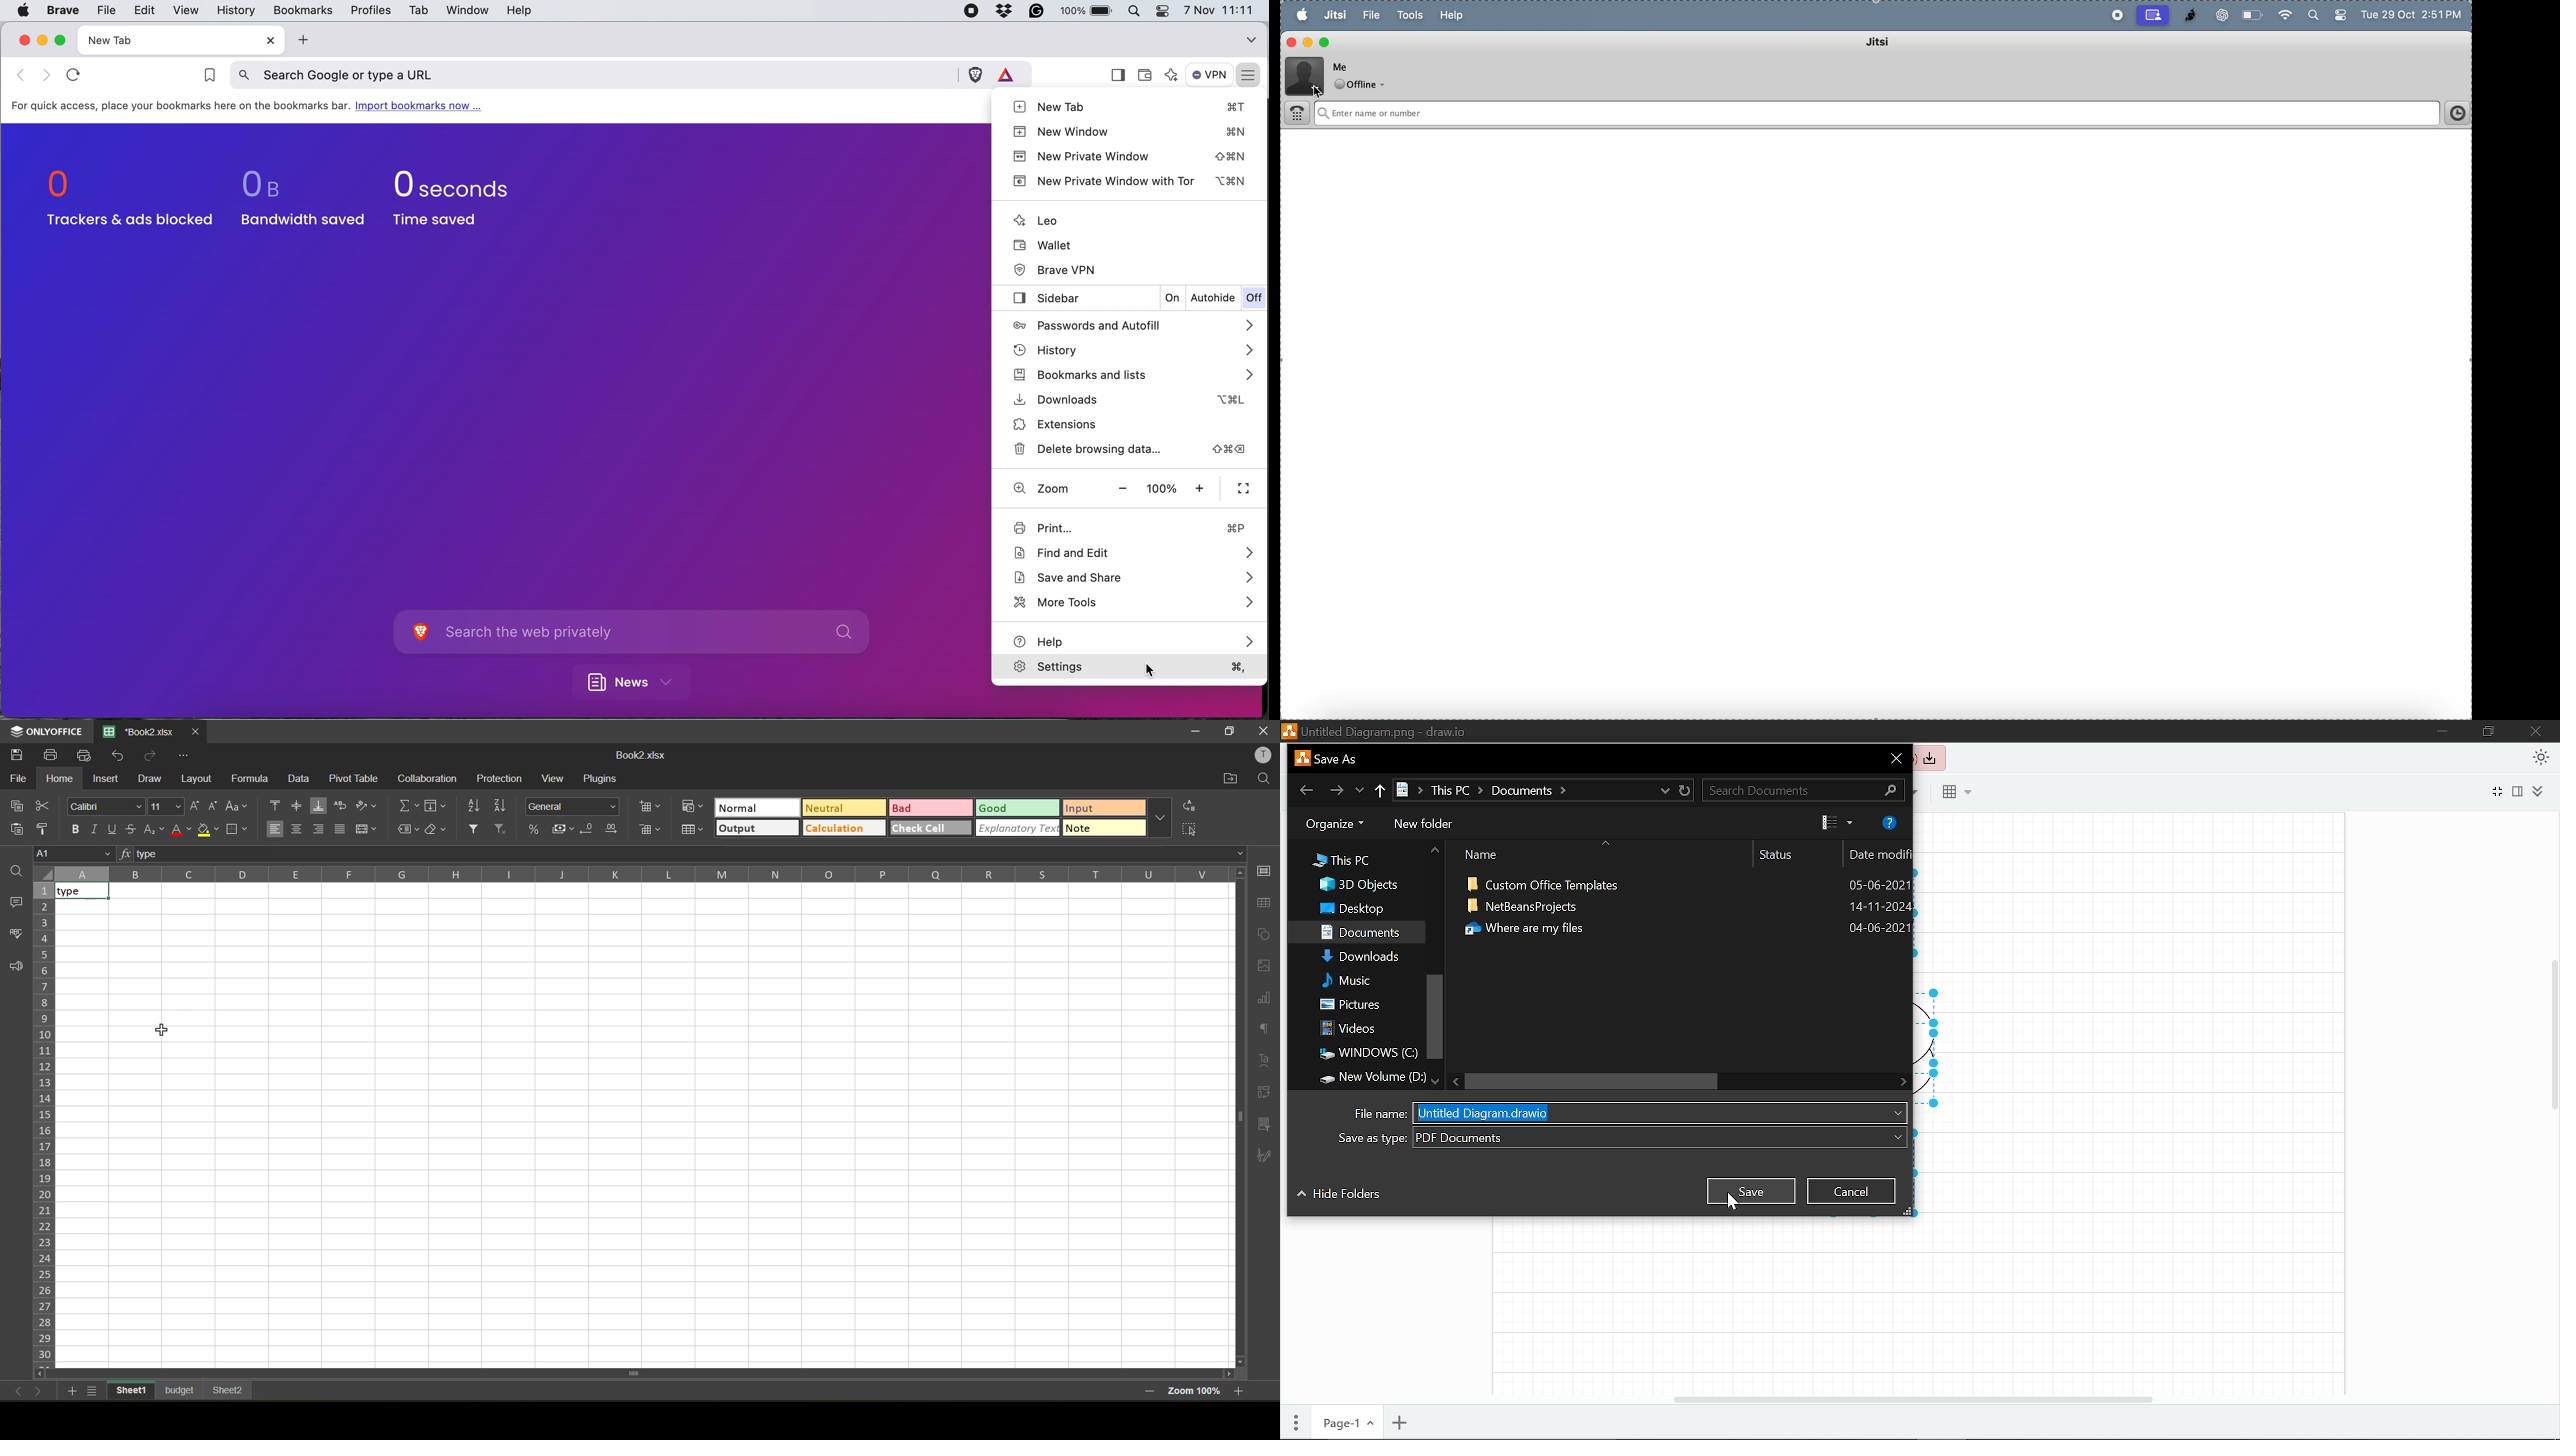 Image resolution: width=2576 pixels, height=1456 pixels. Describe the element at coordinates (15, 756) in the screenshot. I see `save` at that location.